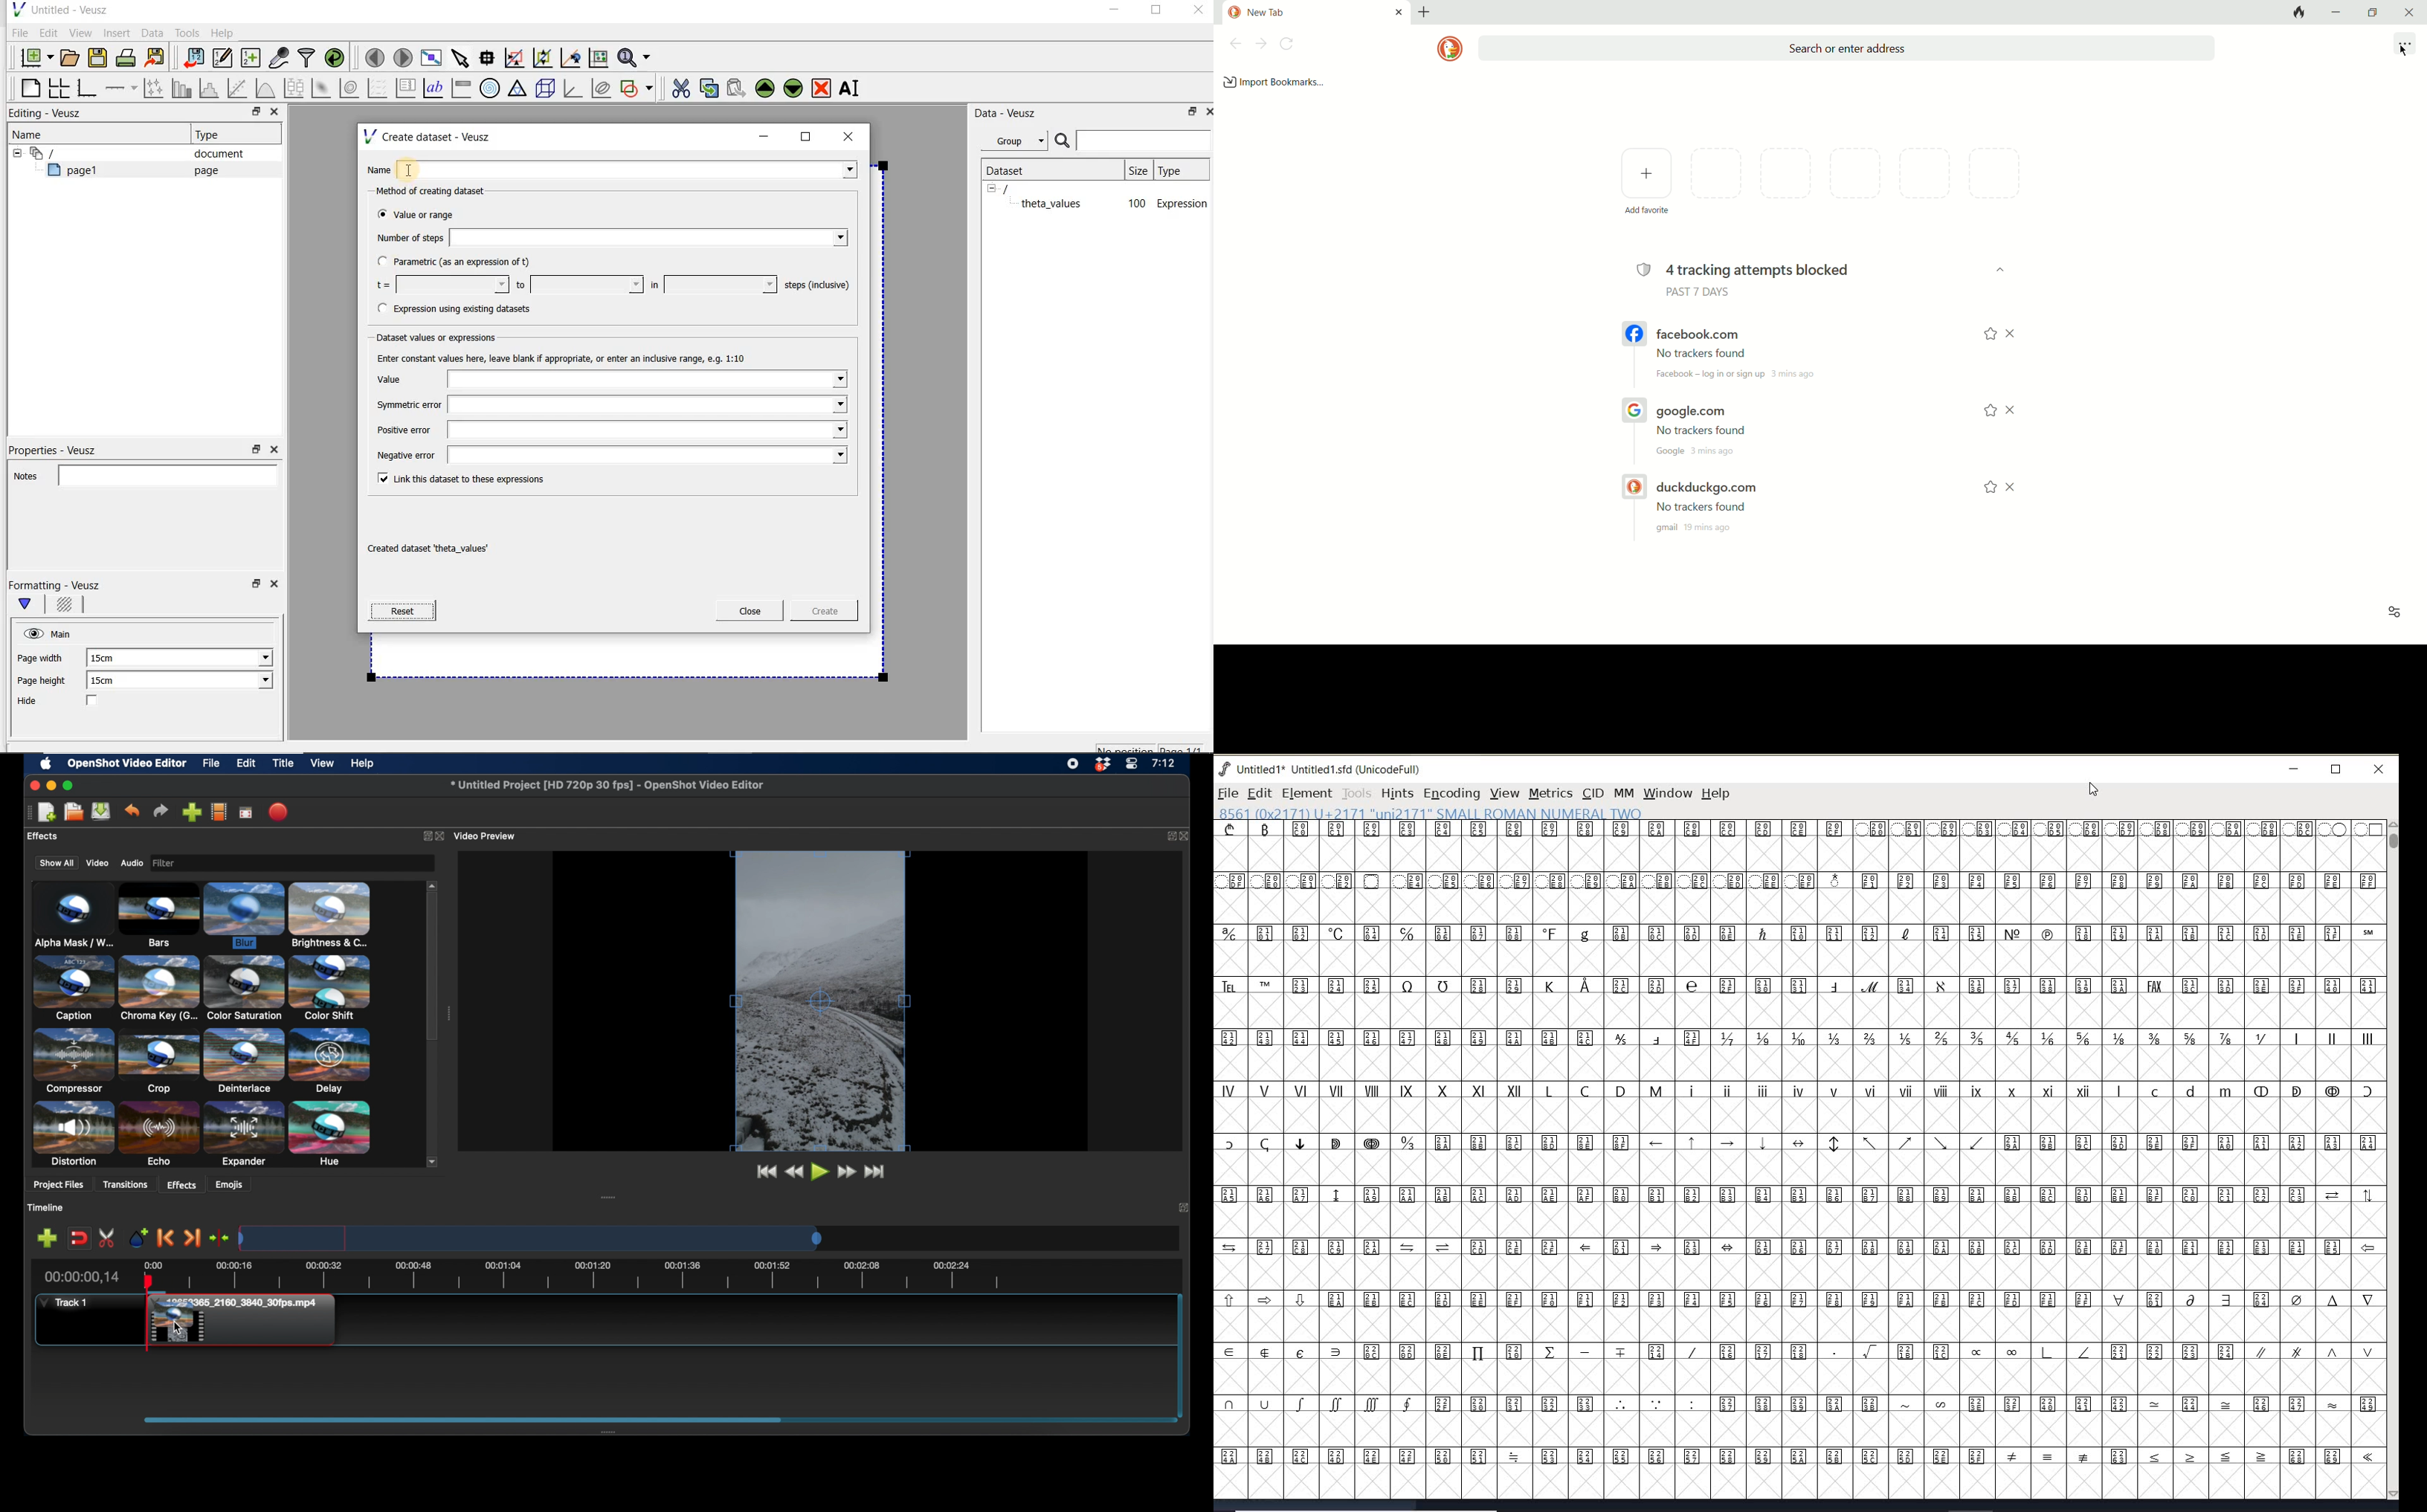 The width and height of the screenshot is (2436, 1512). What do you see at coordinates (1503, 793) in the screenshot?
I see `VIEW` at bounding box center [1503, 793].